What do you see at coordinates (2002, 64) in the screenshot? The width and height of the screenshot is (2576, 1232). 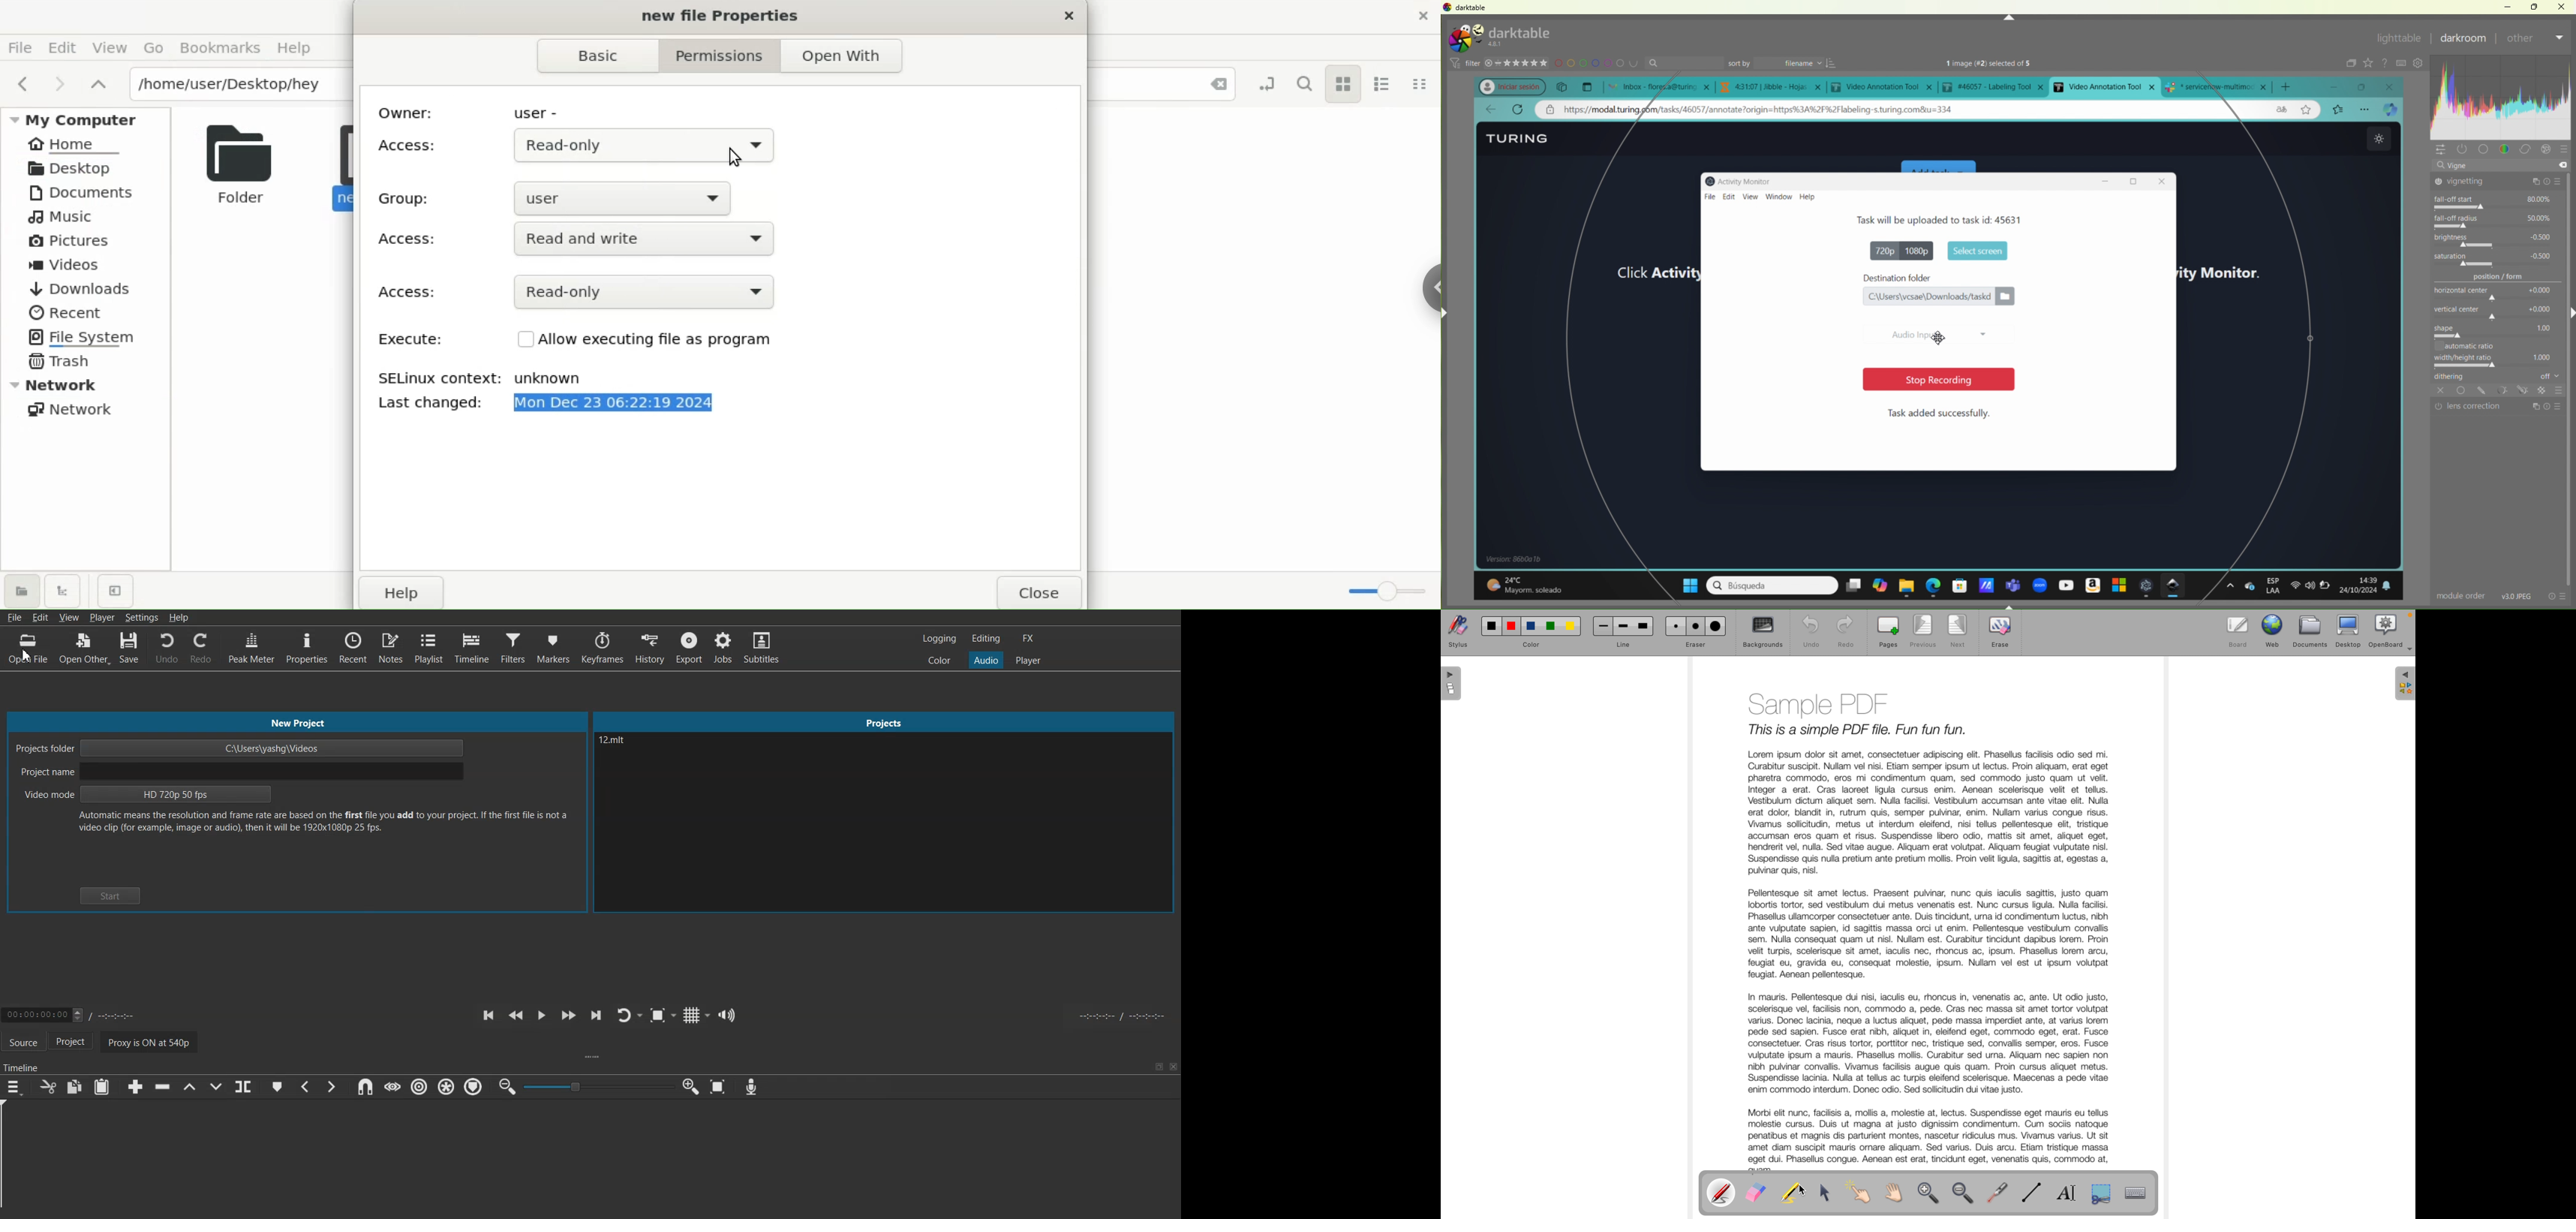 I see `text` at bounding box center [2002, 64].